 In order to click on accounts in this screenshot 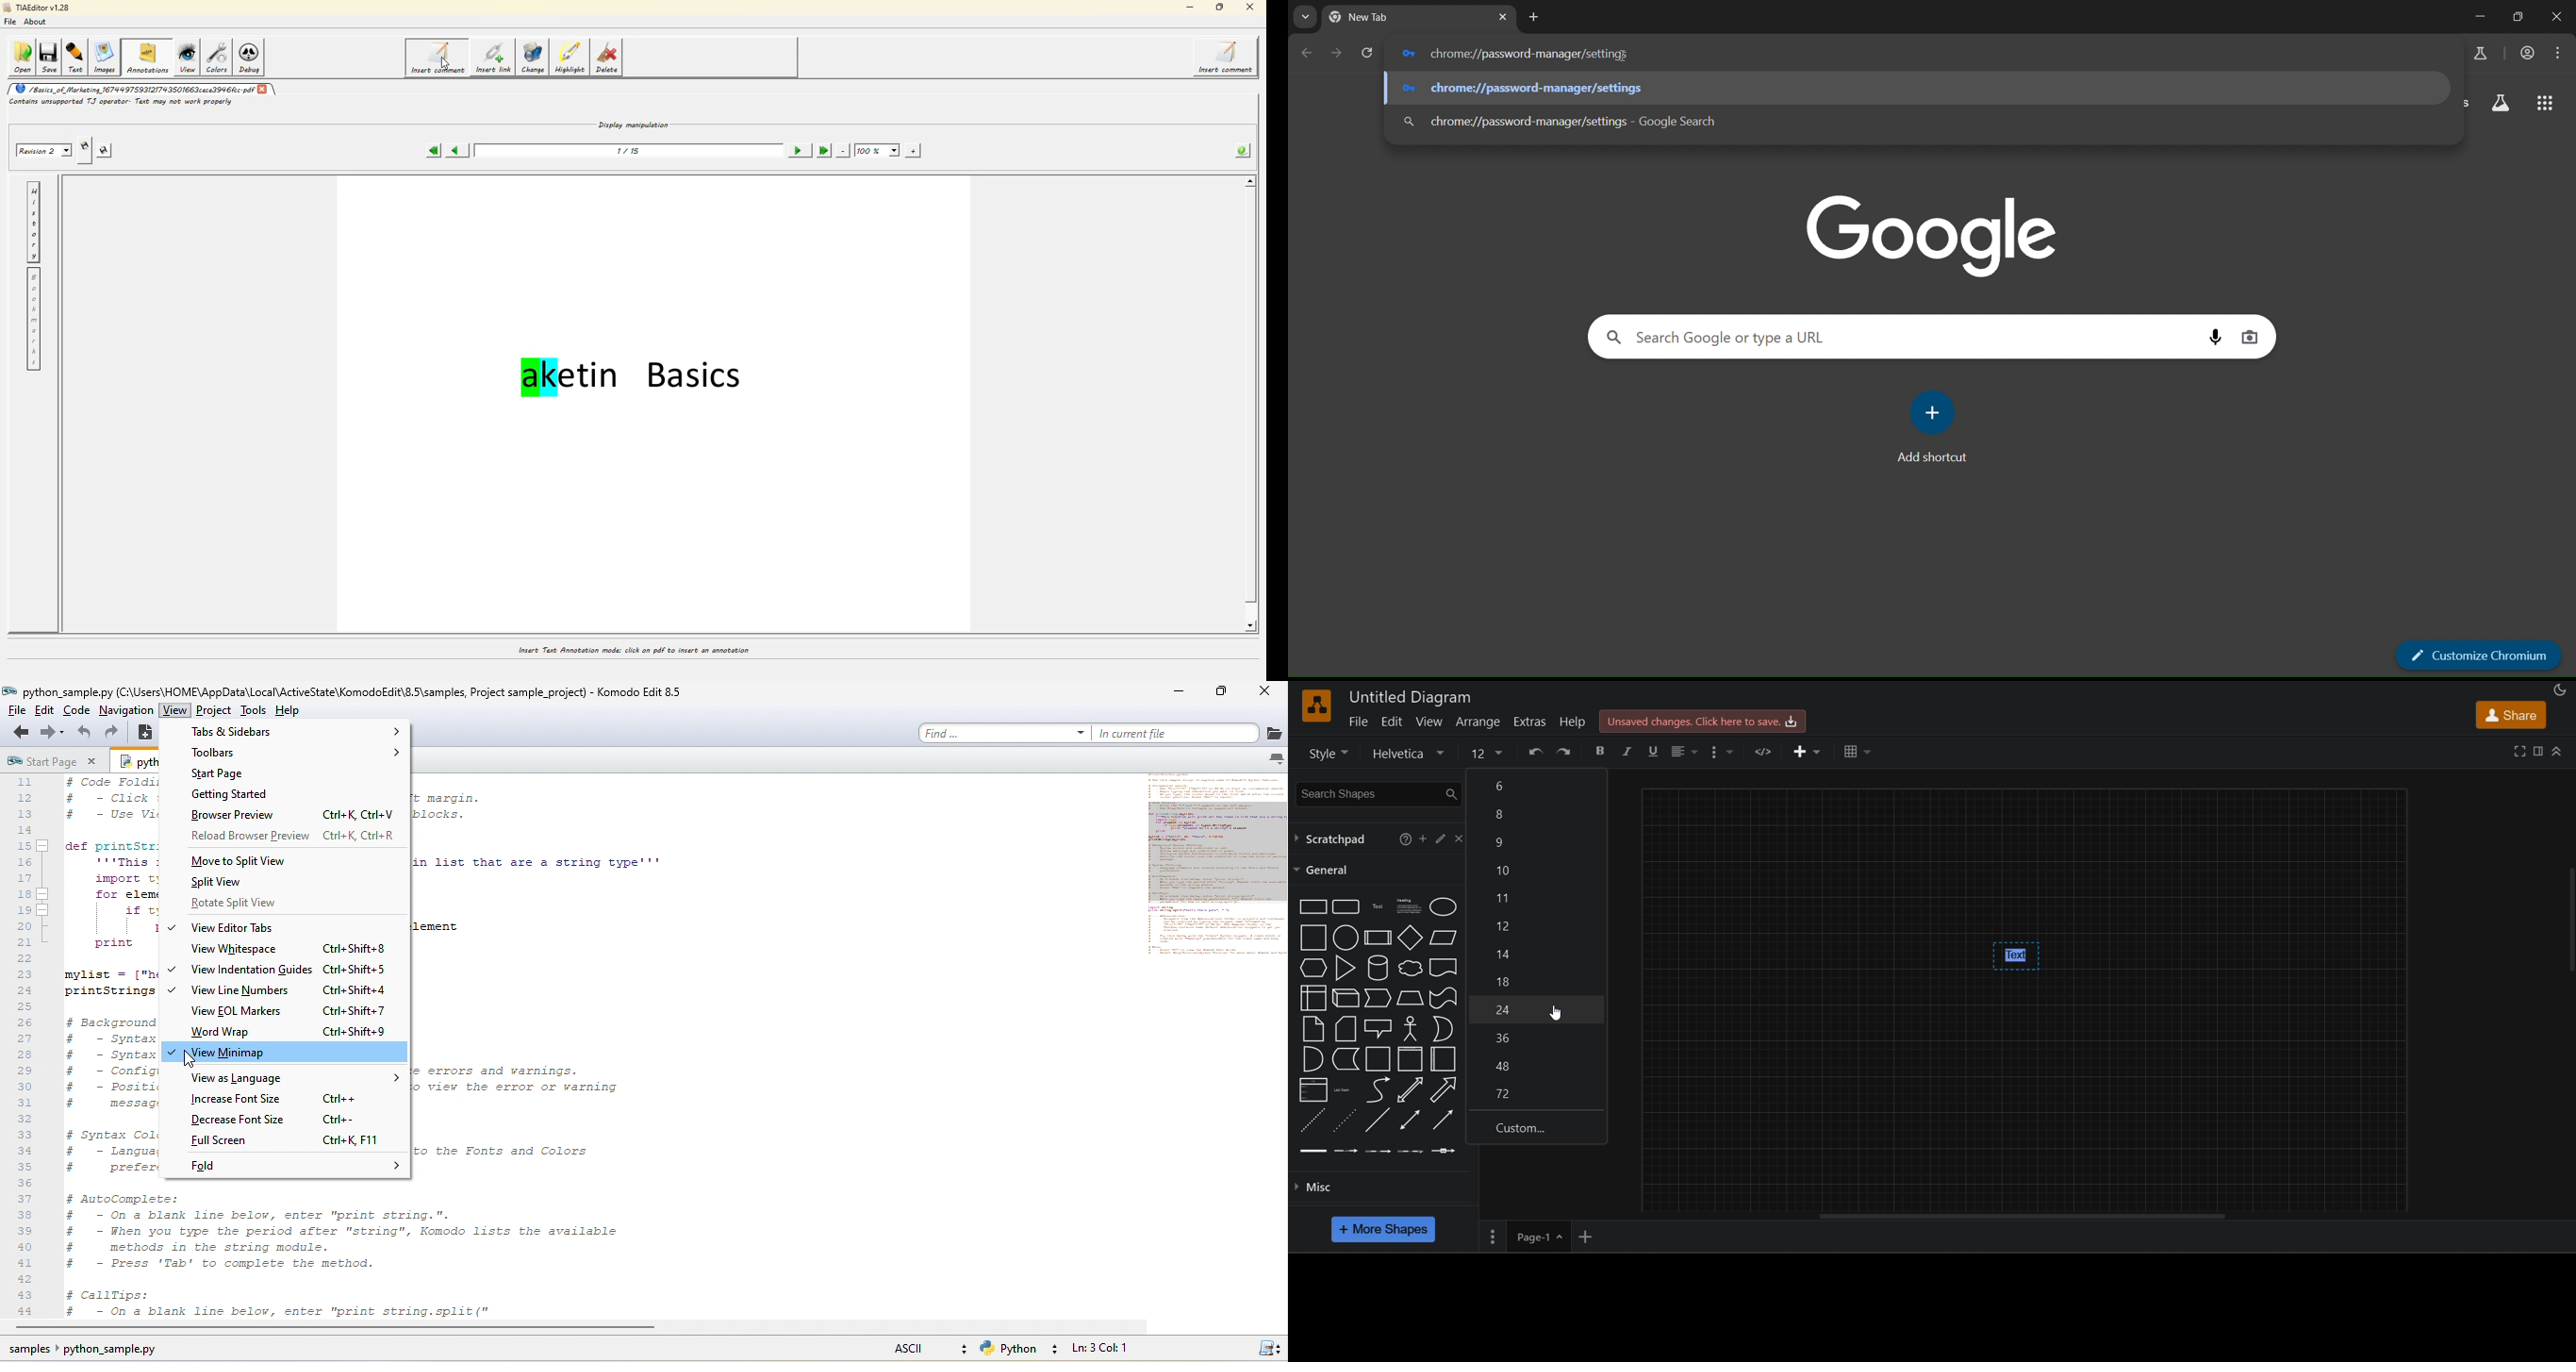, I will do `click(2528, 53)`.